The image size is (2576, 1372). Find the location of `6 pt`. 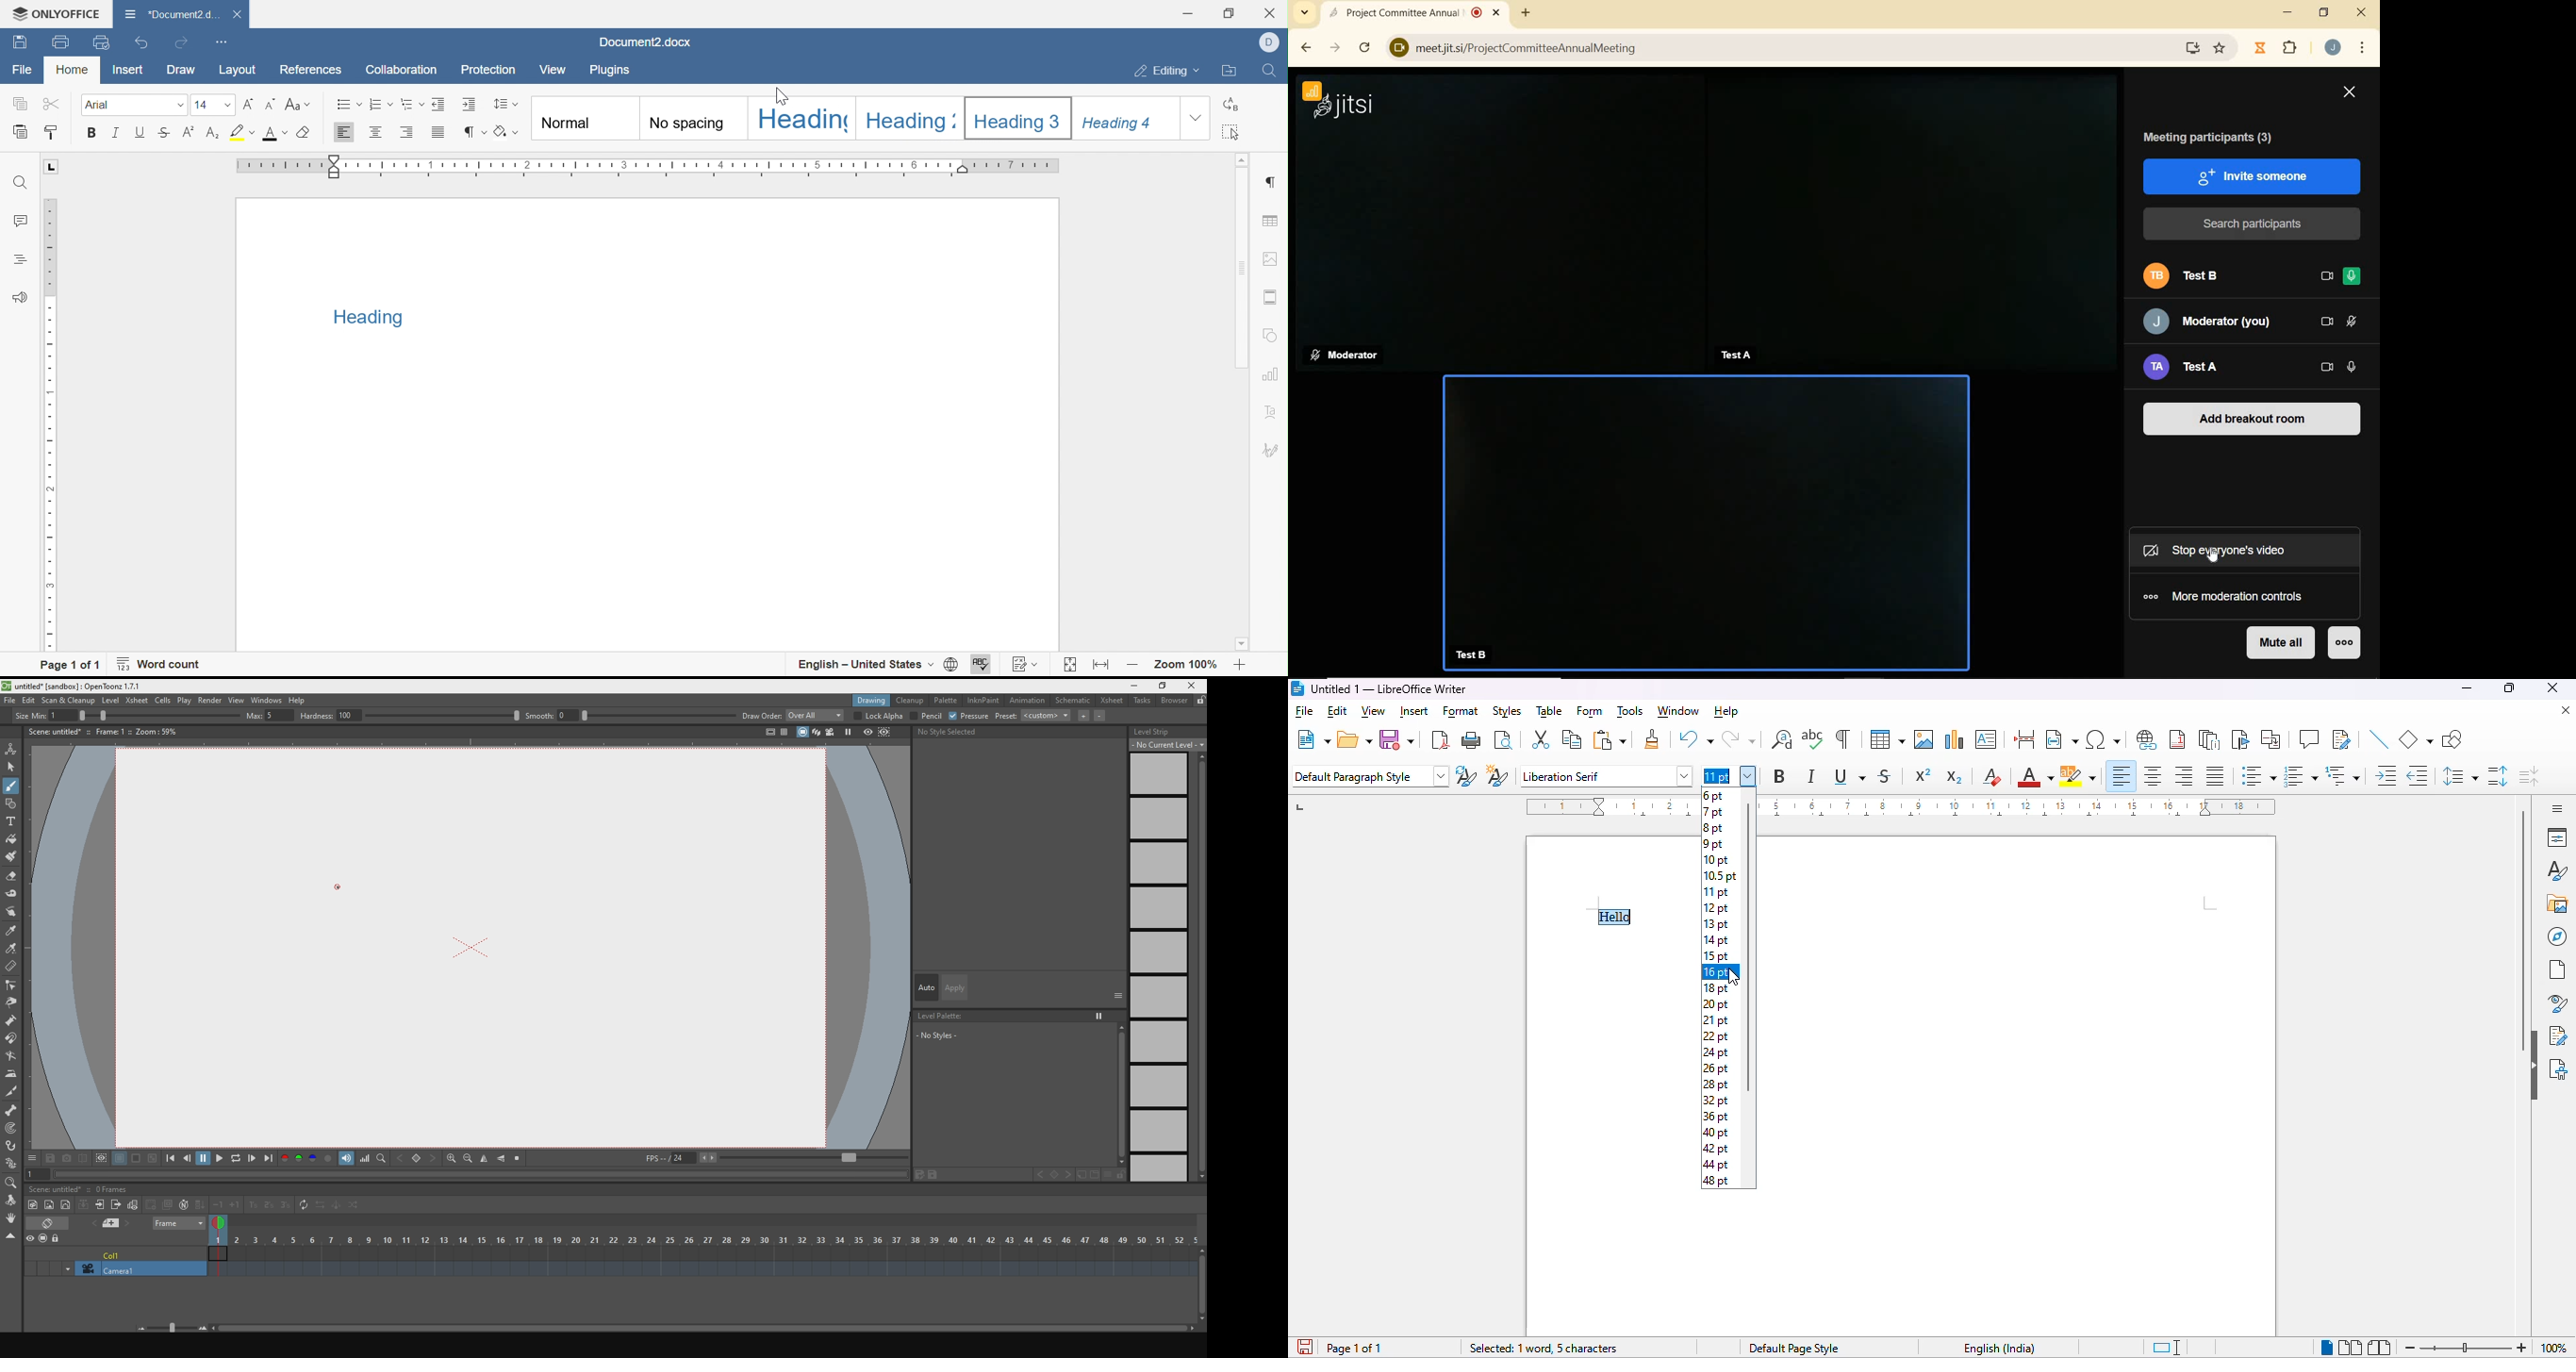

6 pt is located at coordinates (1713, 795).